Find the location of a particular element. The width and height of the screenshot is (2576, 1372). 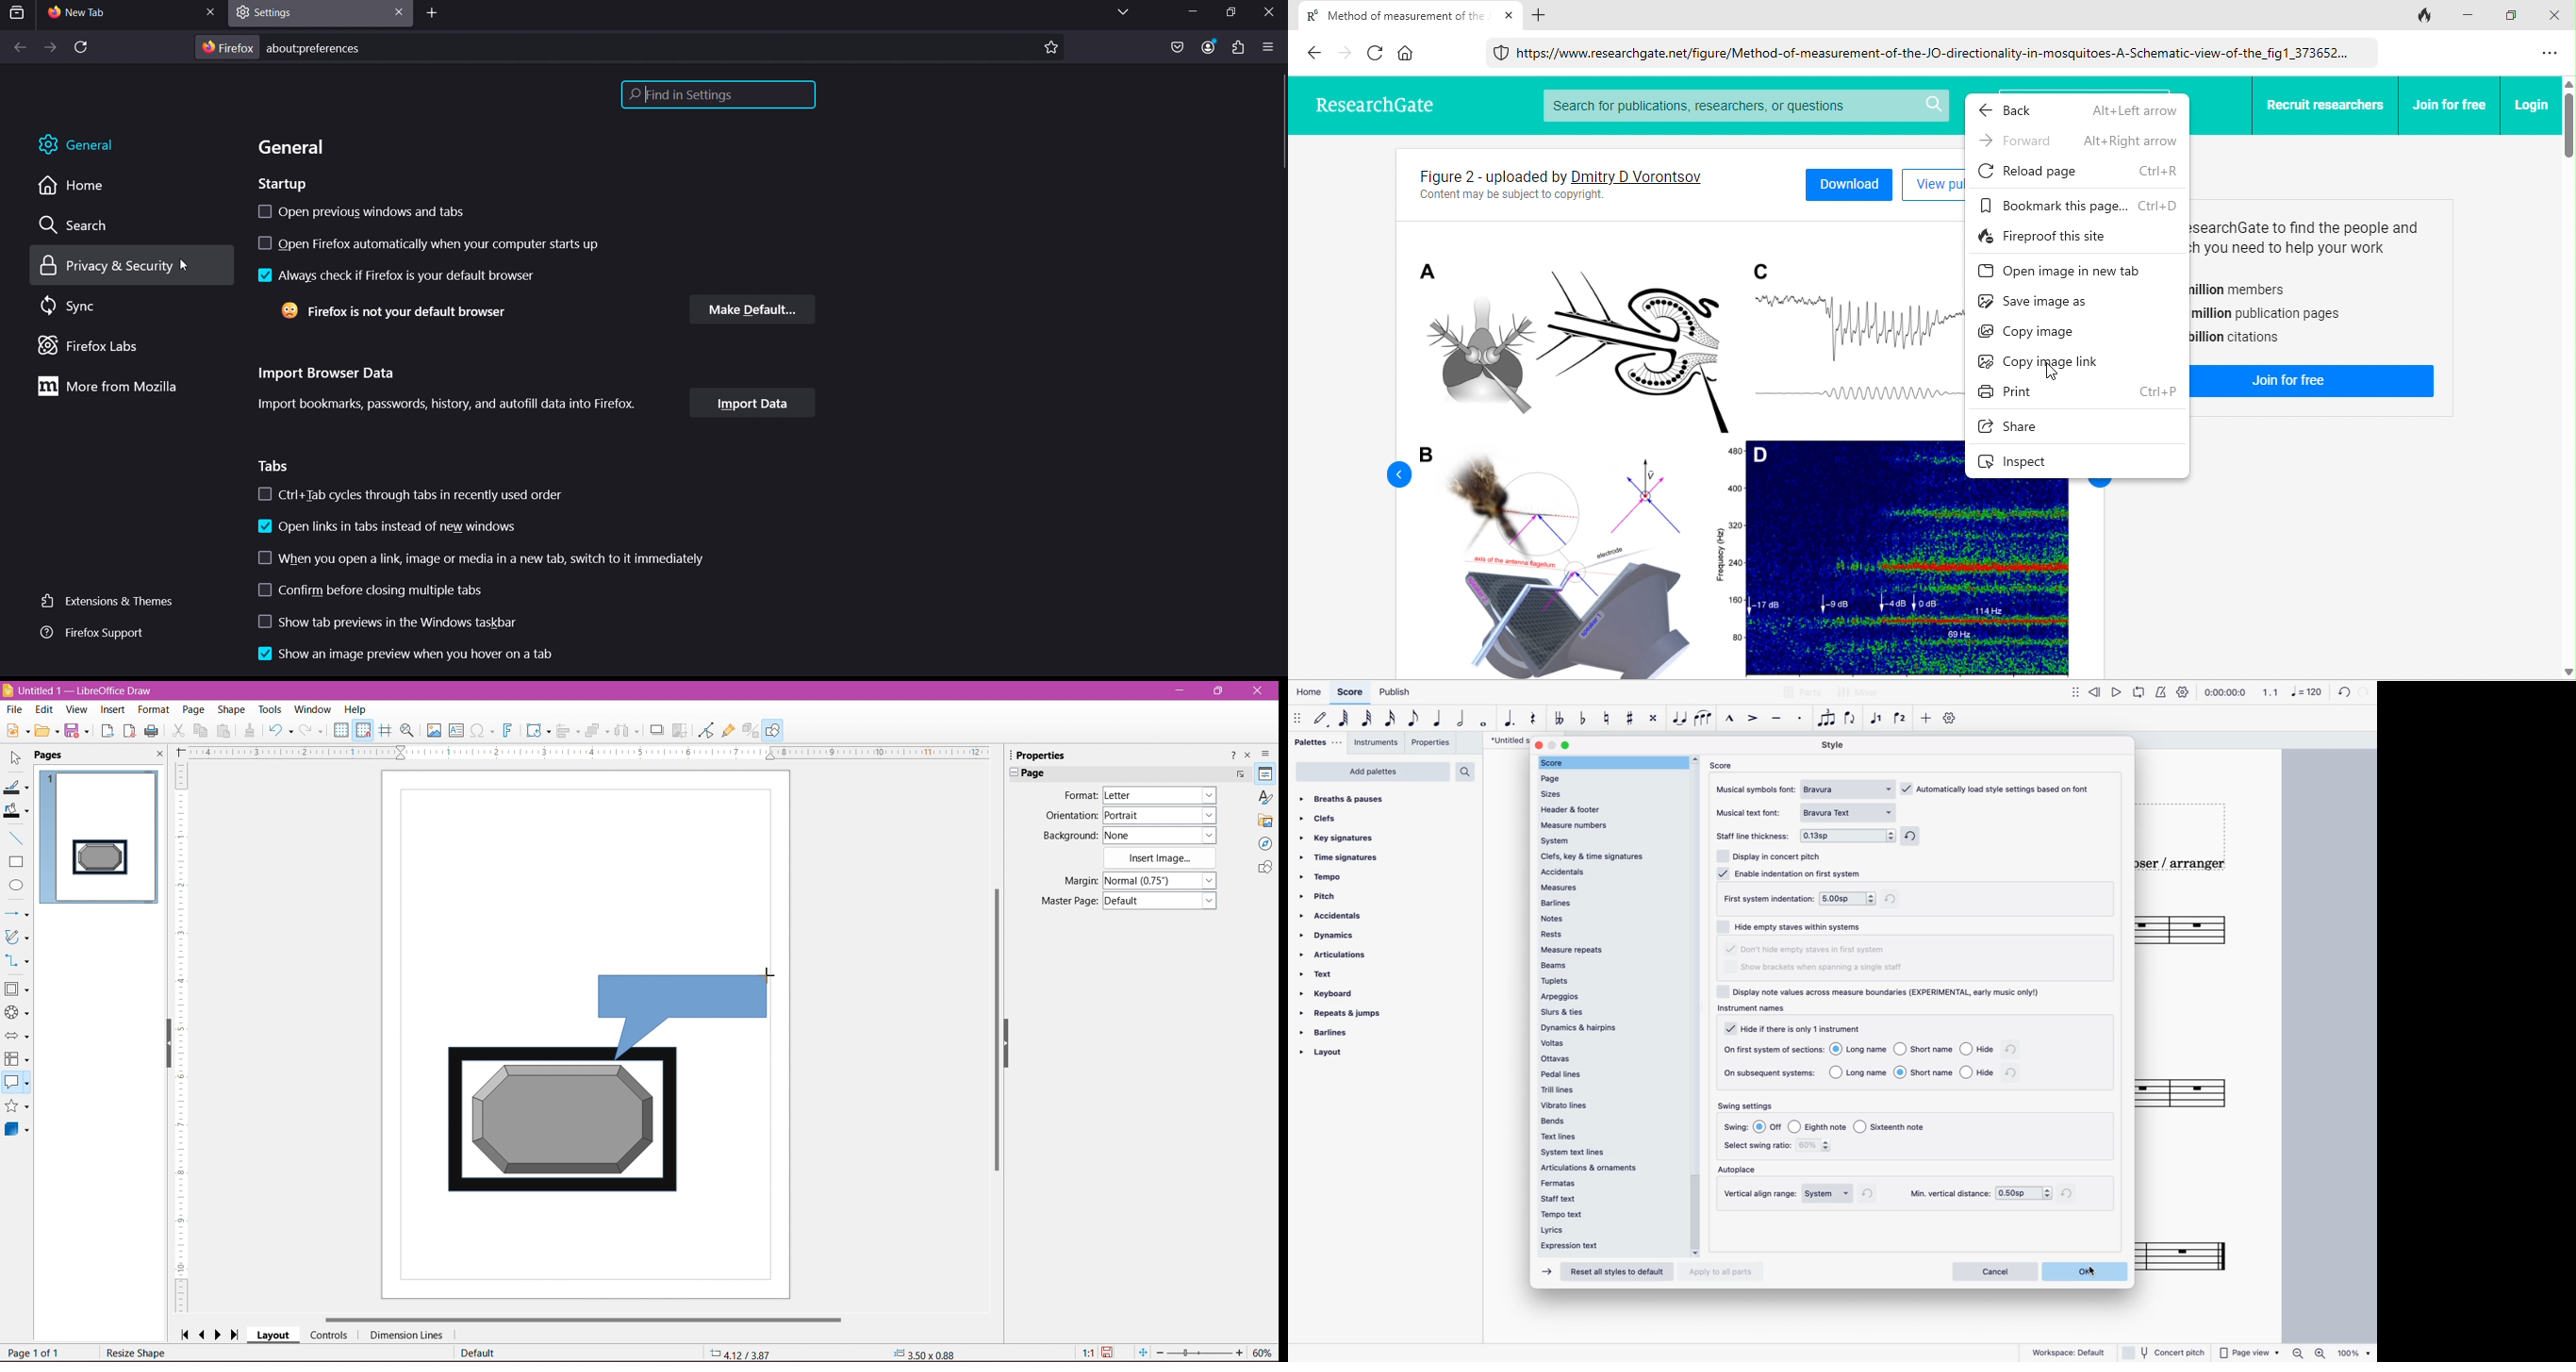

Default is located at coordinates (478, 1353).